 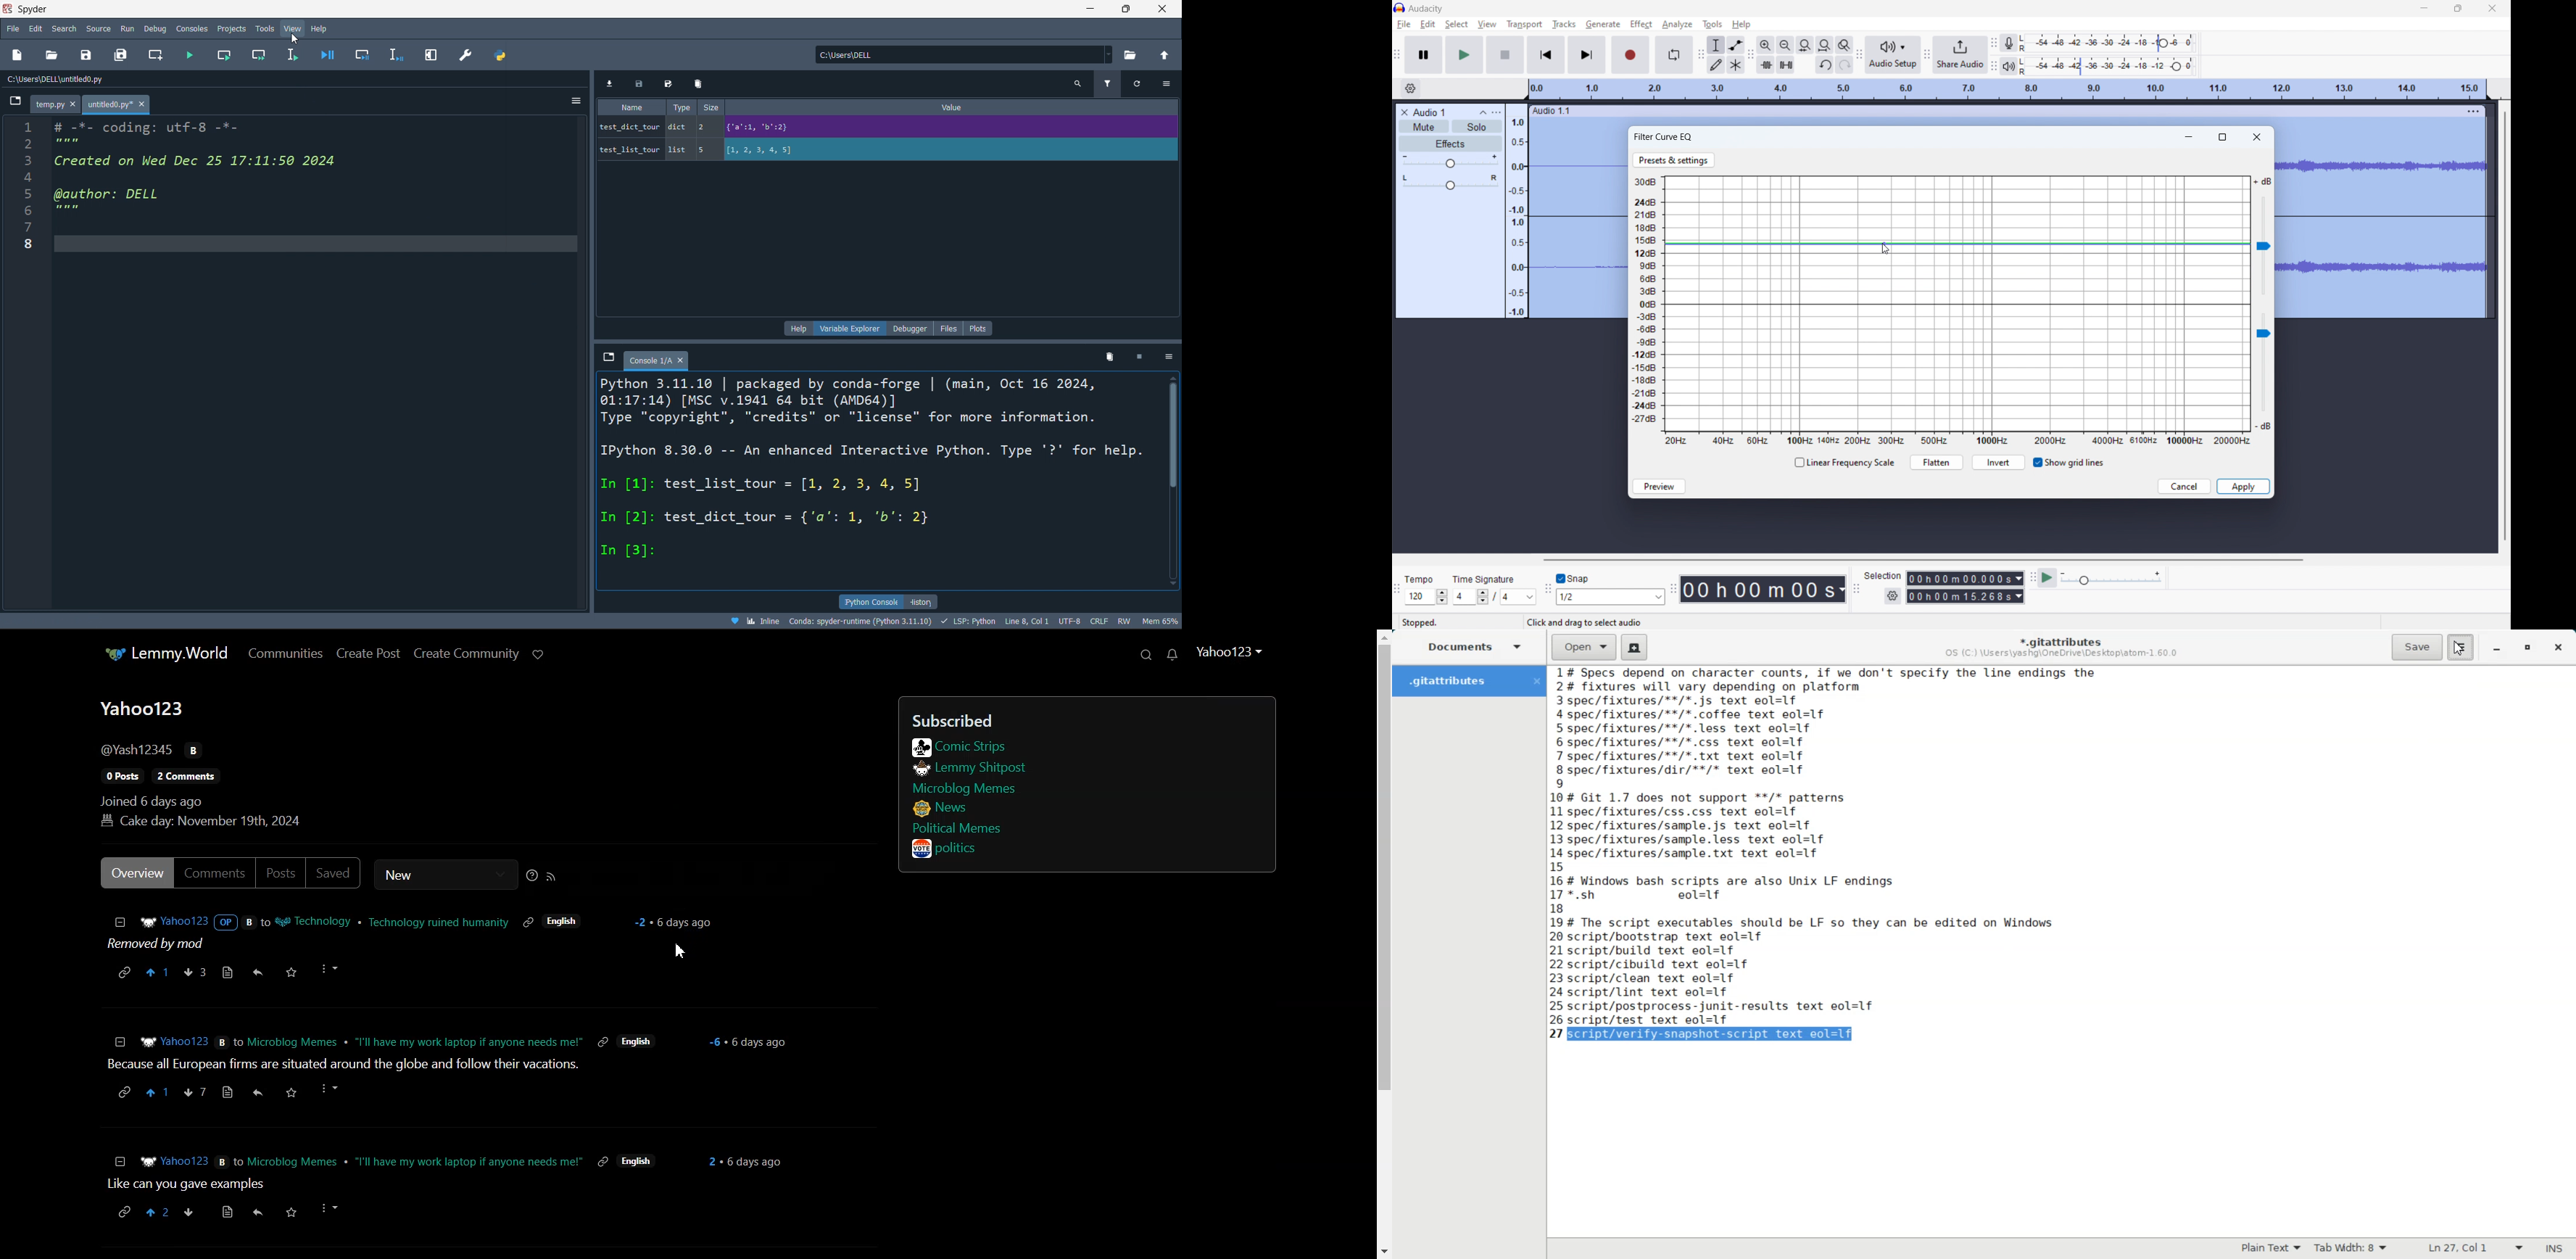 What do you see at coordinates (1160, 9) in the screenshot?
I see `close` at bounding box center [1160, 9].